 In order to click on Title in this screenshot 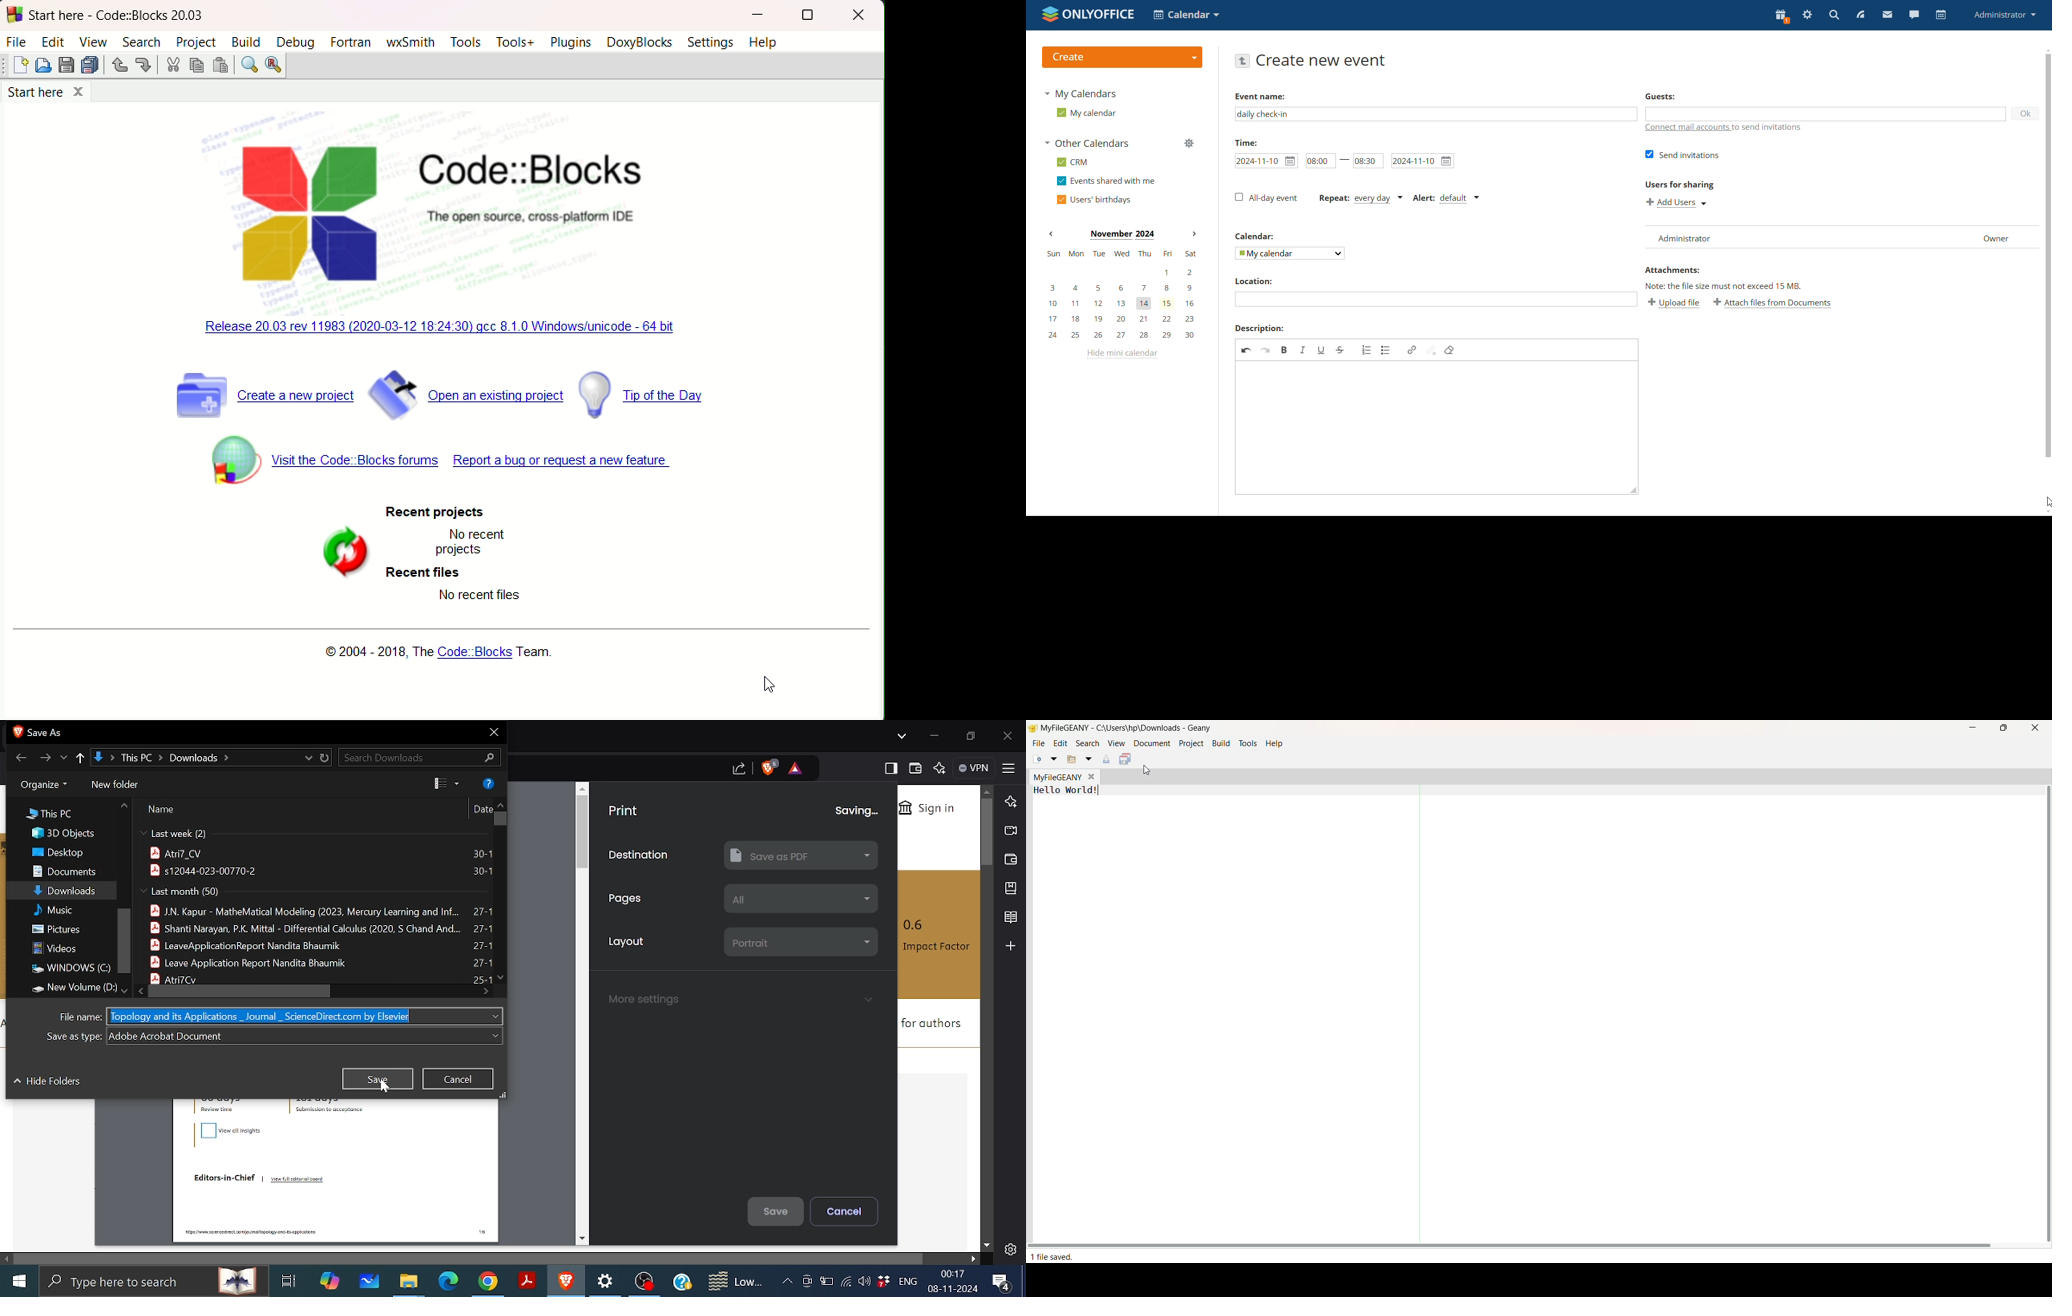, I will do `click(538, 171)`.